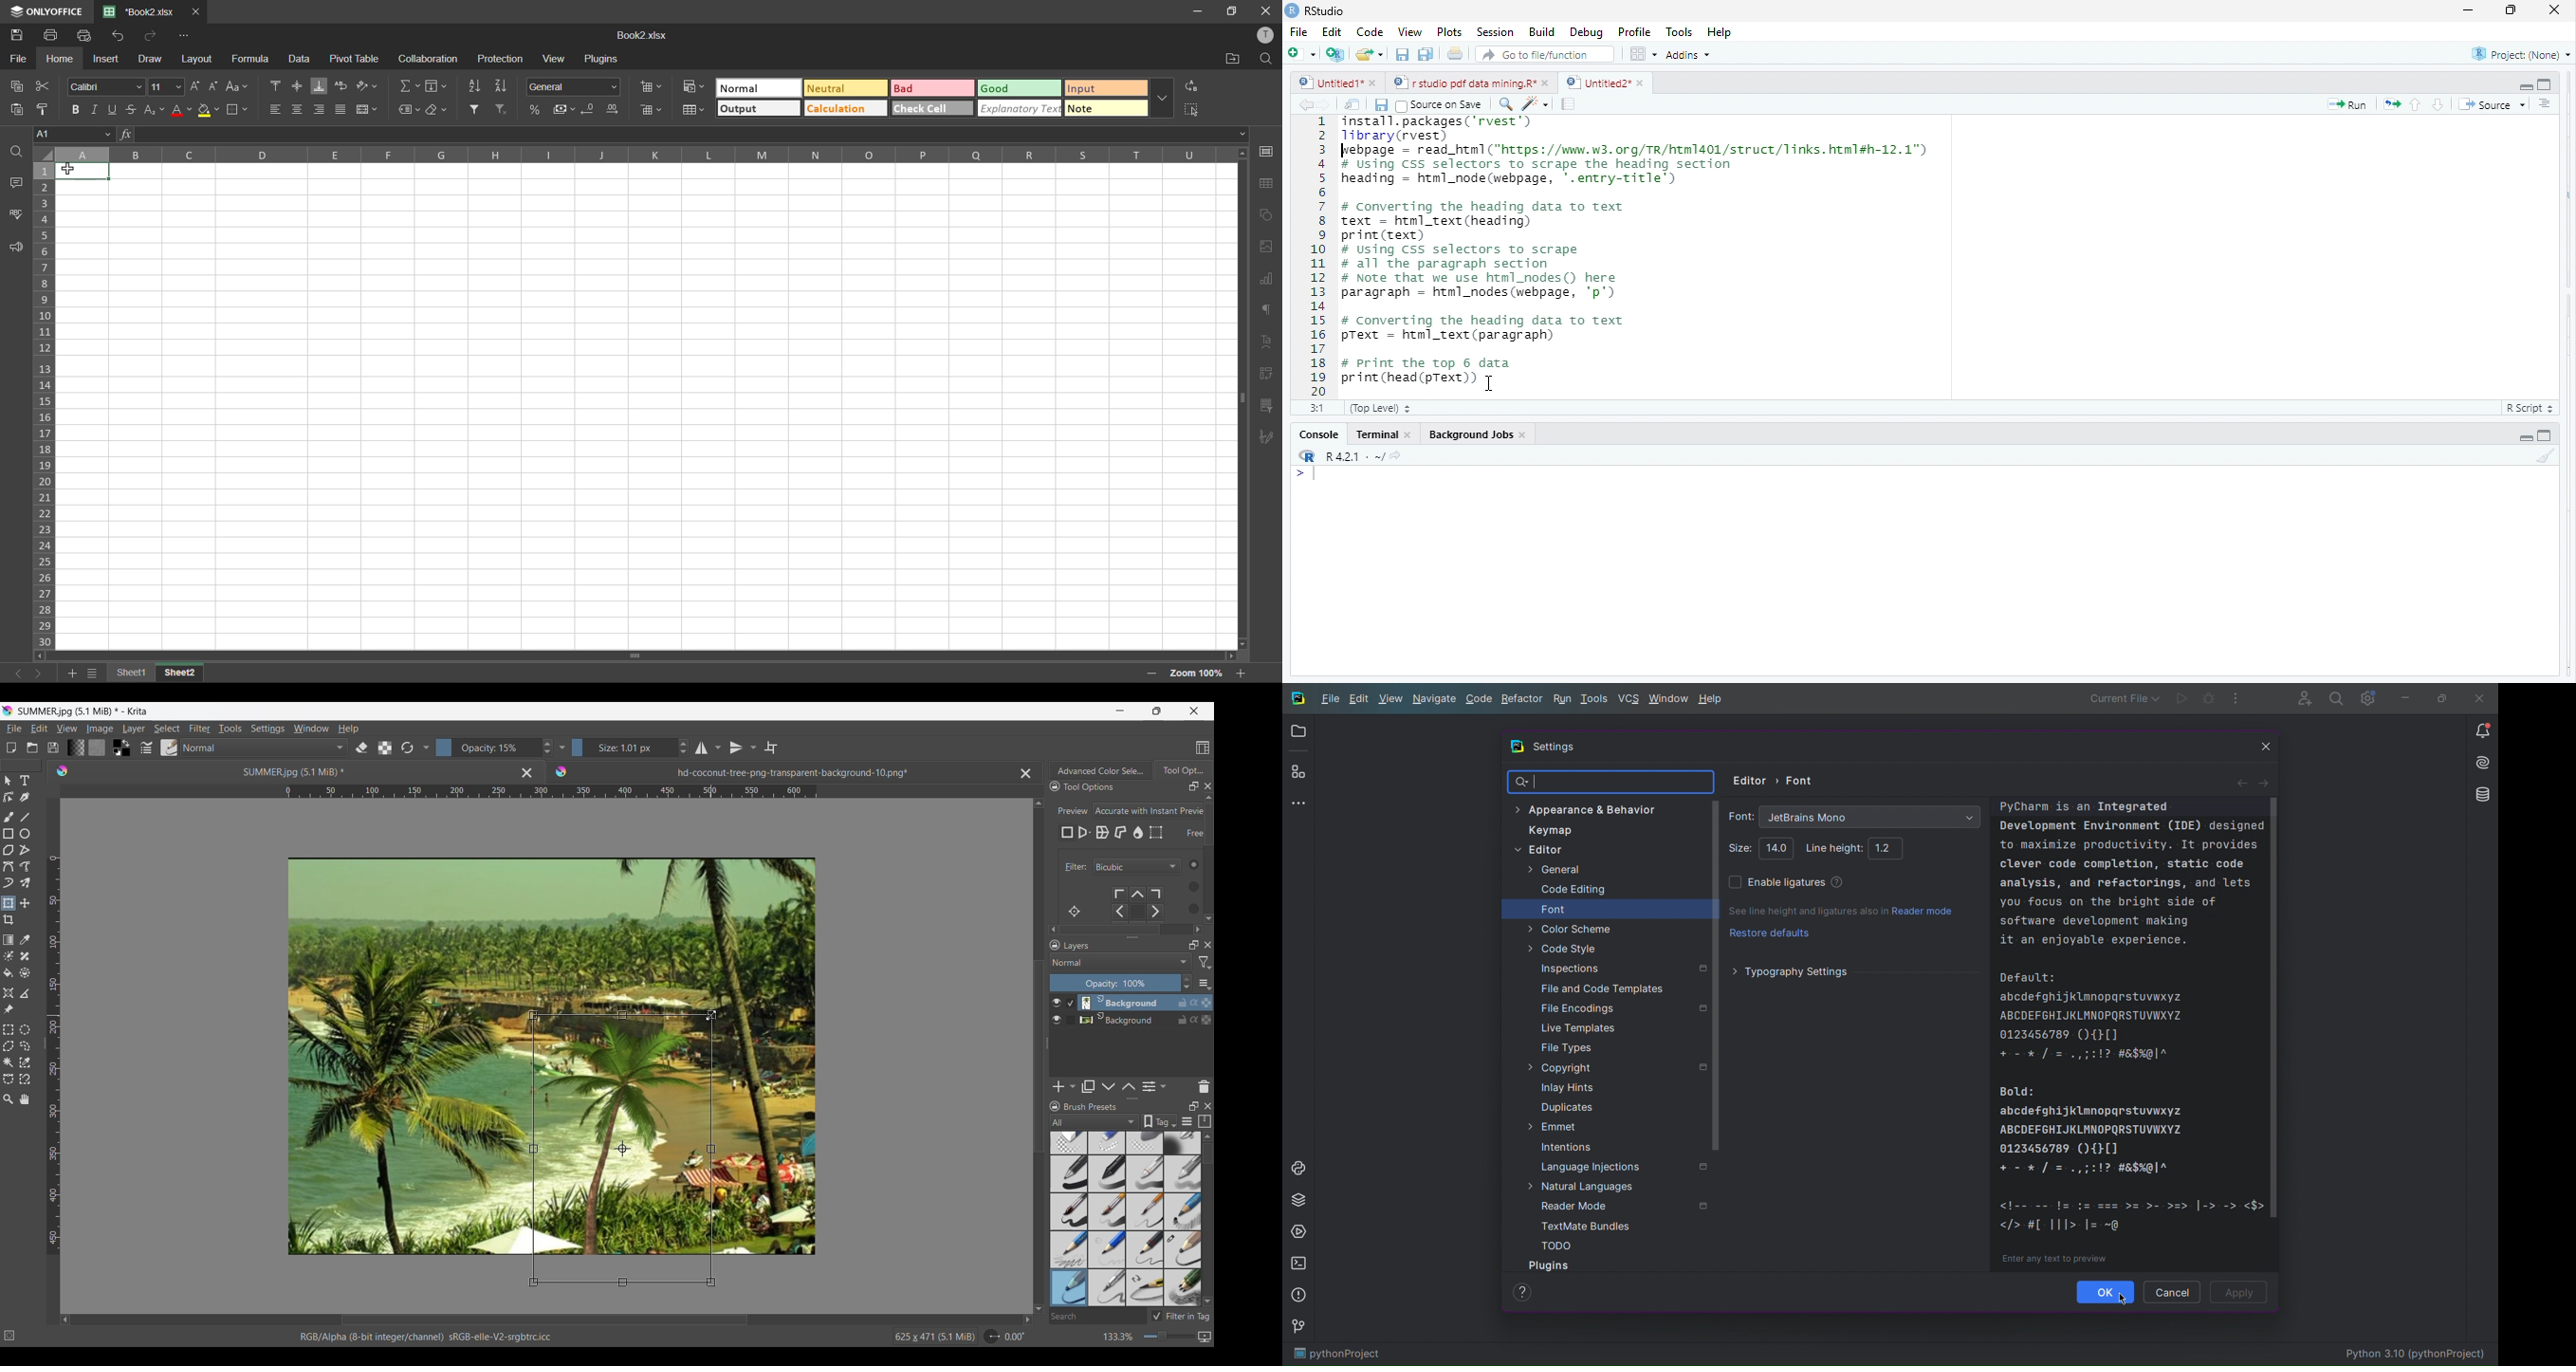 The image size is (2576, 1372). I want to click on feedback, so click(15, 247).